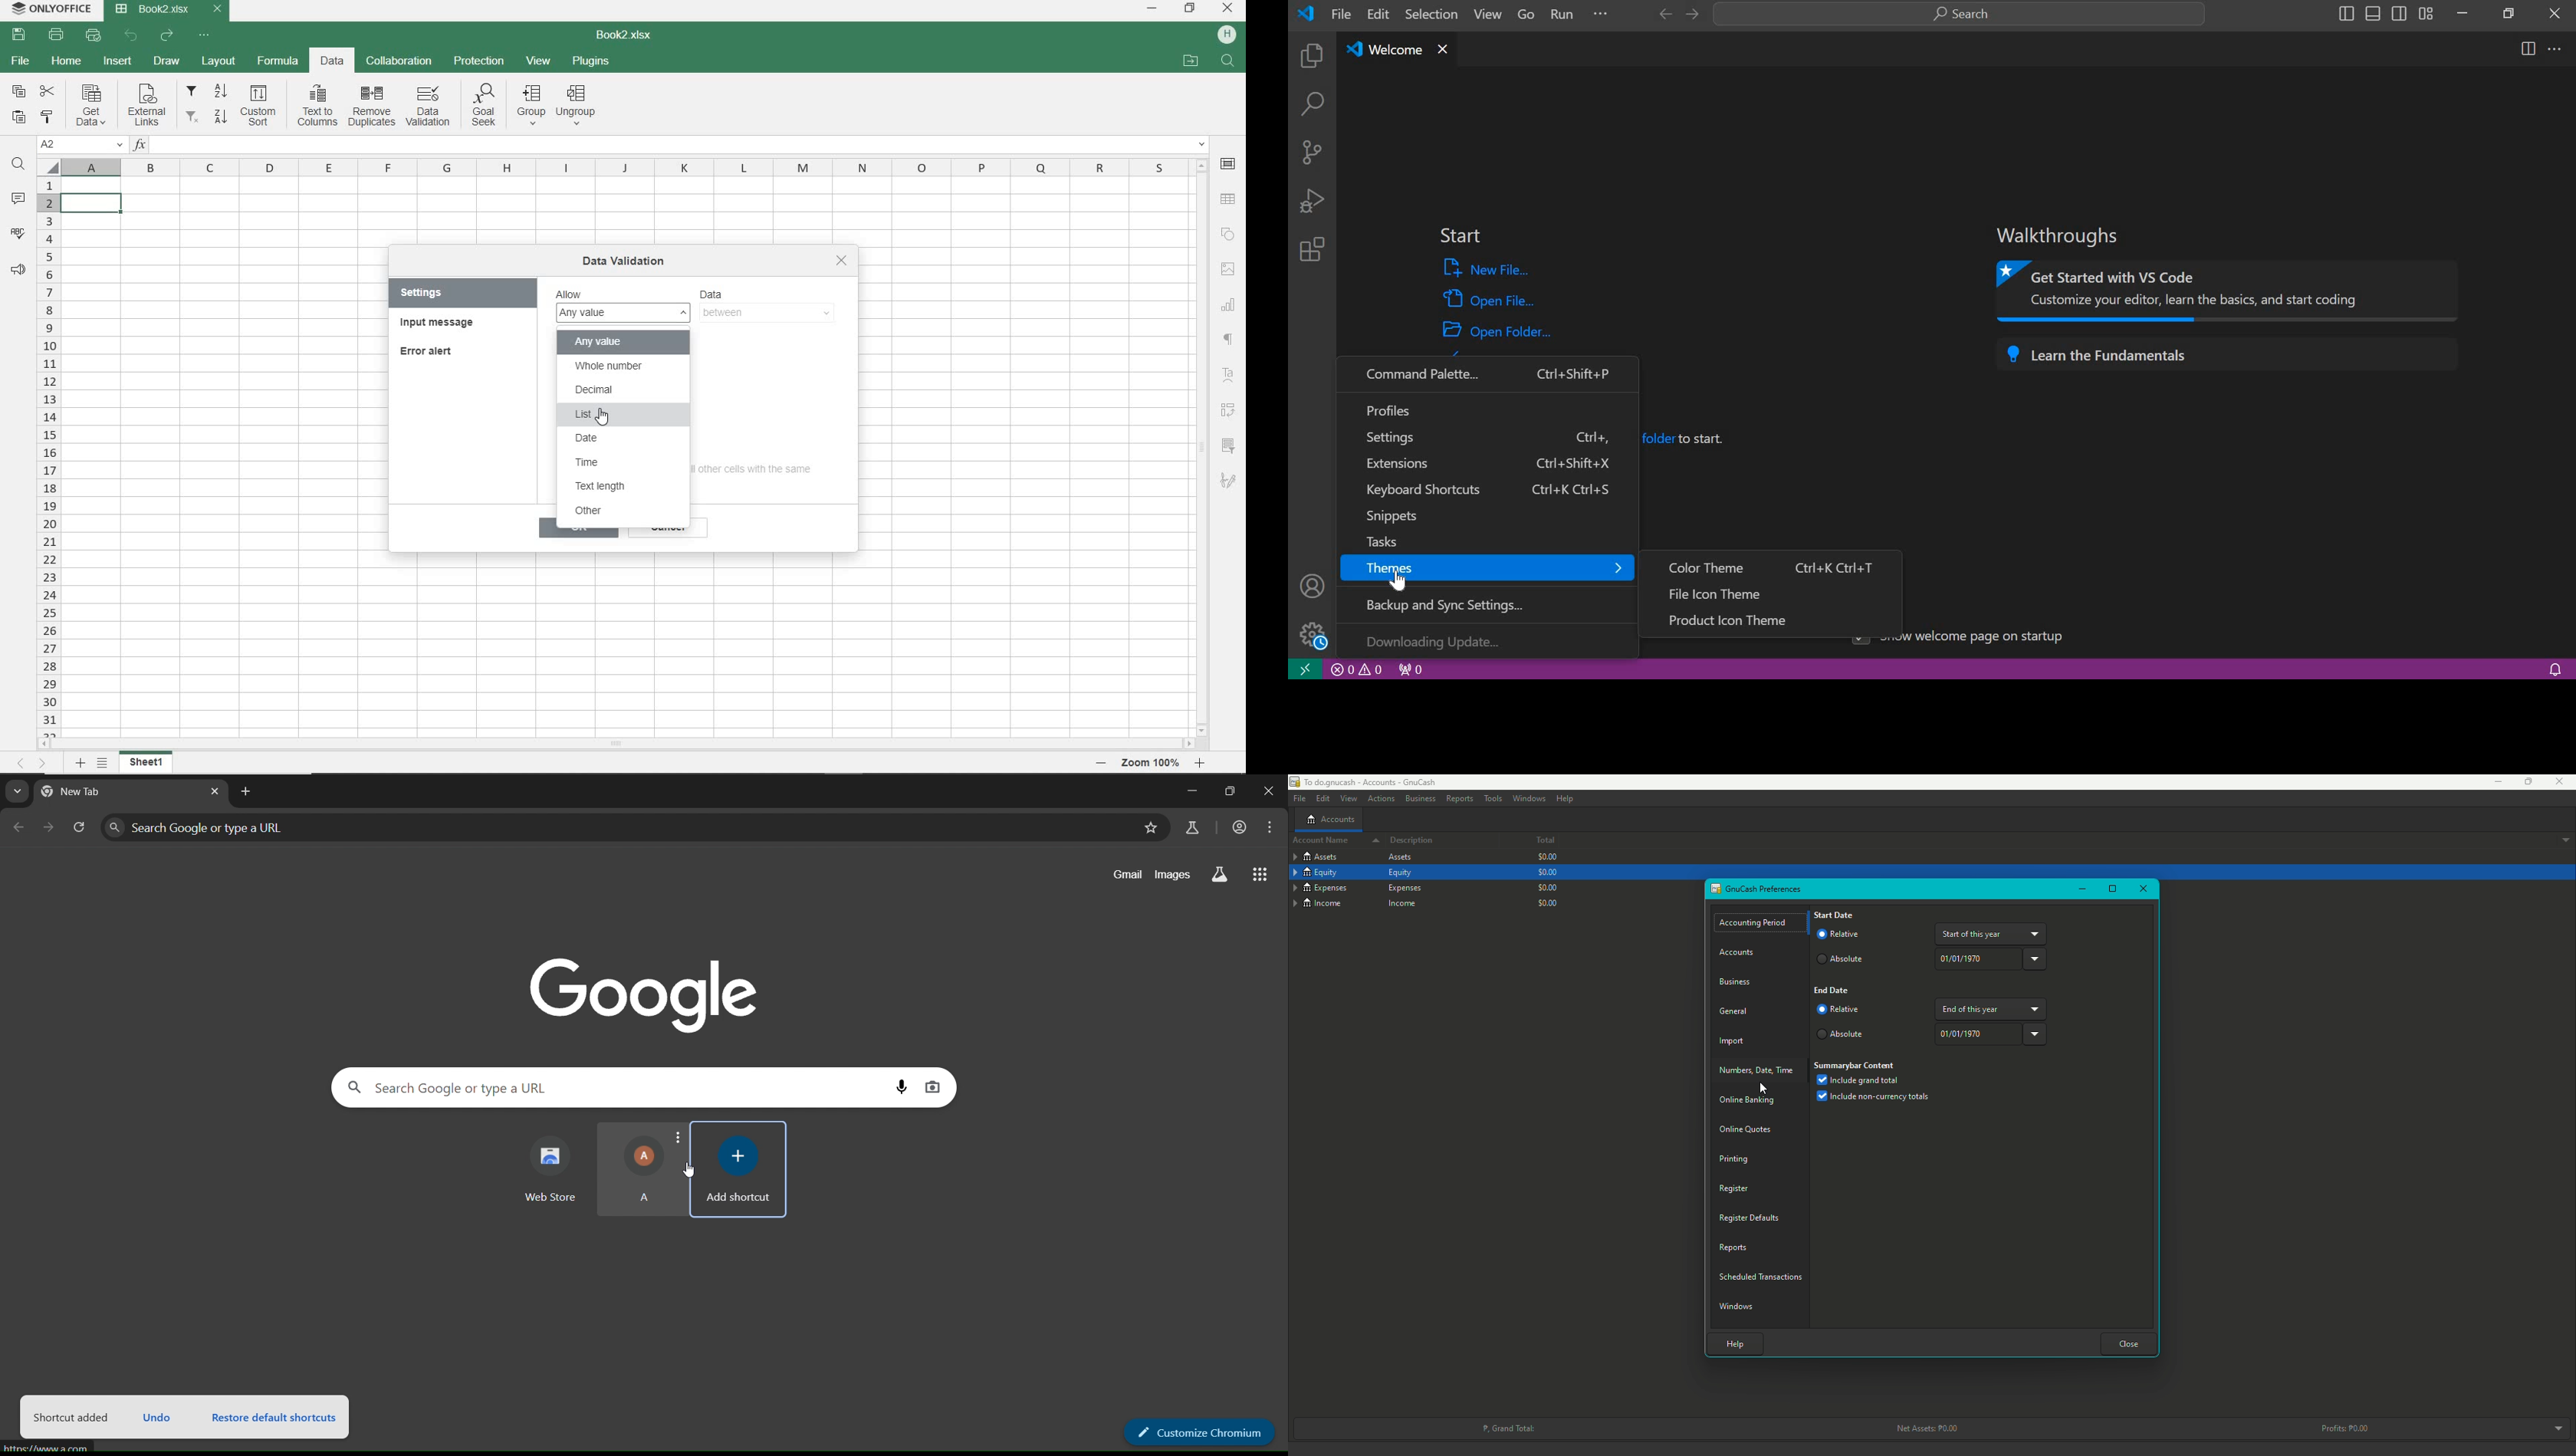 This screenshot has width=2576, height=1456. Describe the element at coordinates (219, 61) in the screenshot. I see `LAYOUT` at that location.